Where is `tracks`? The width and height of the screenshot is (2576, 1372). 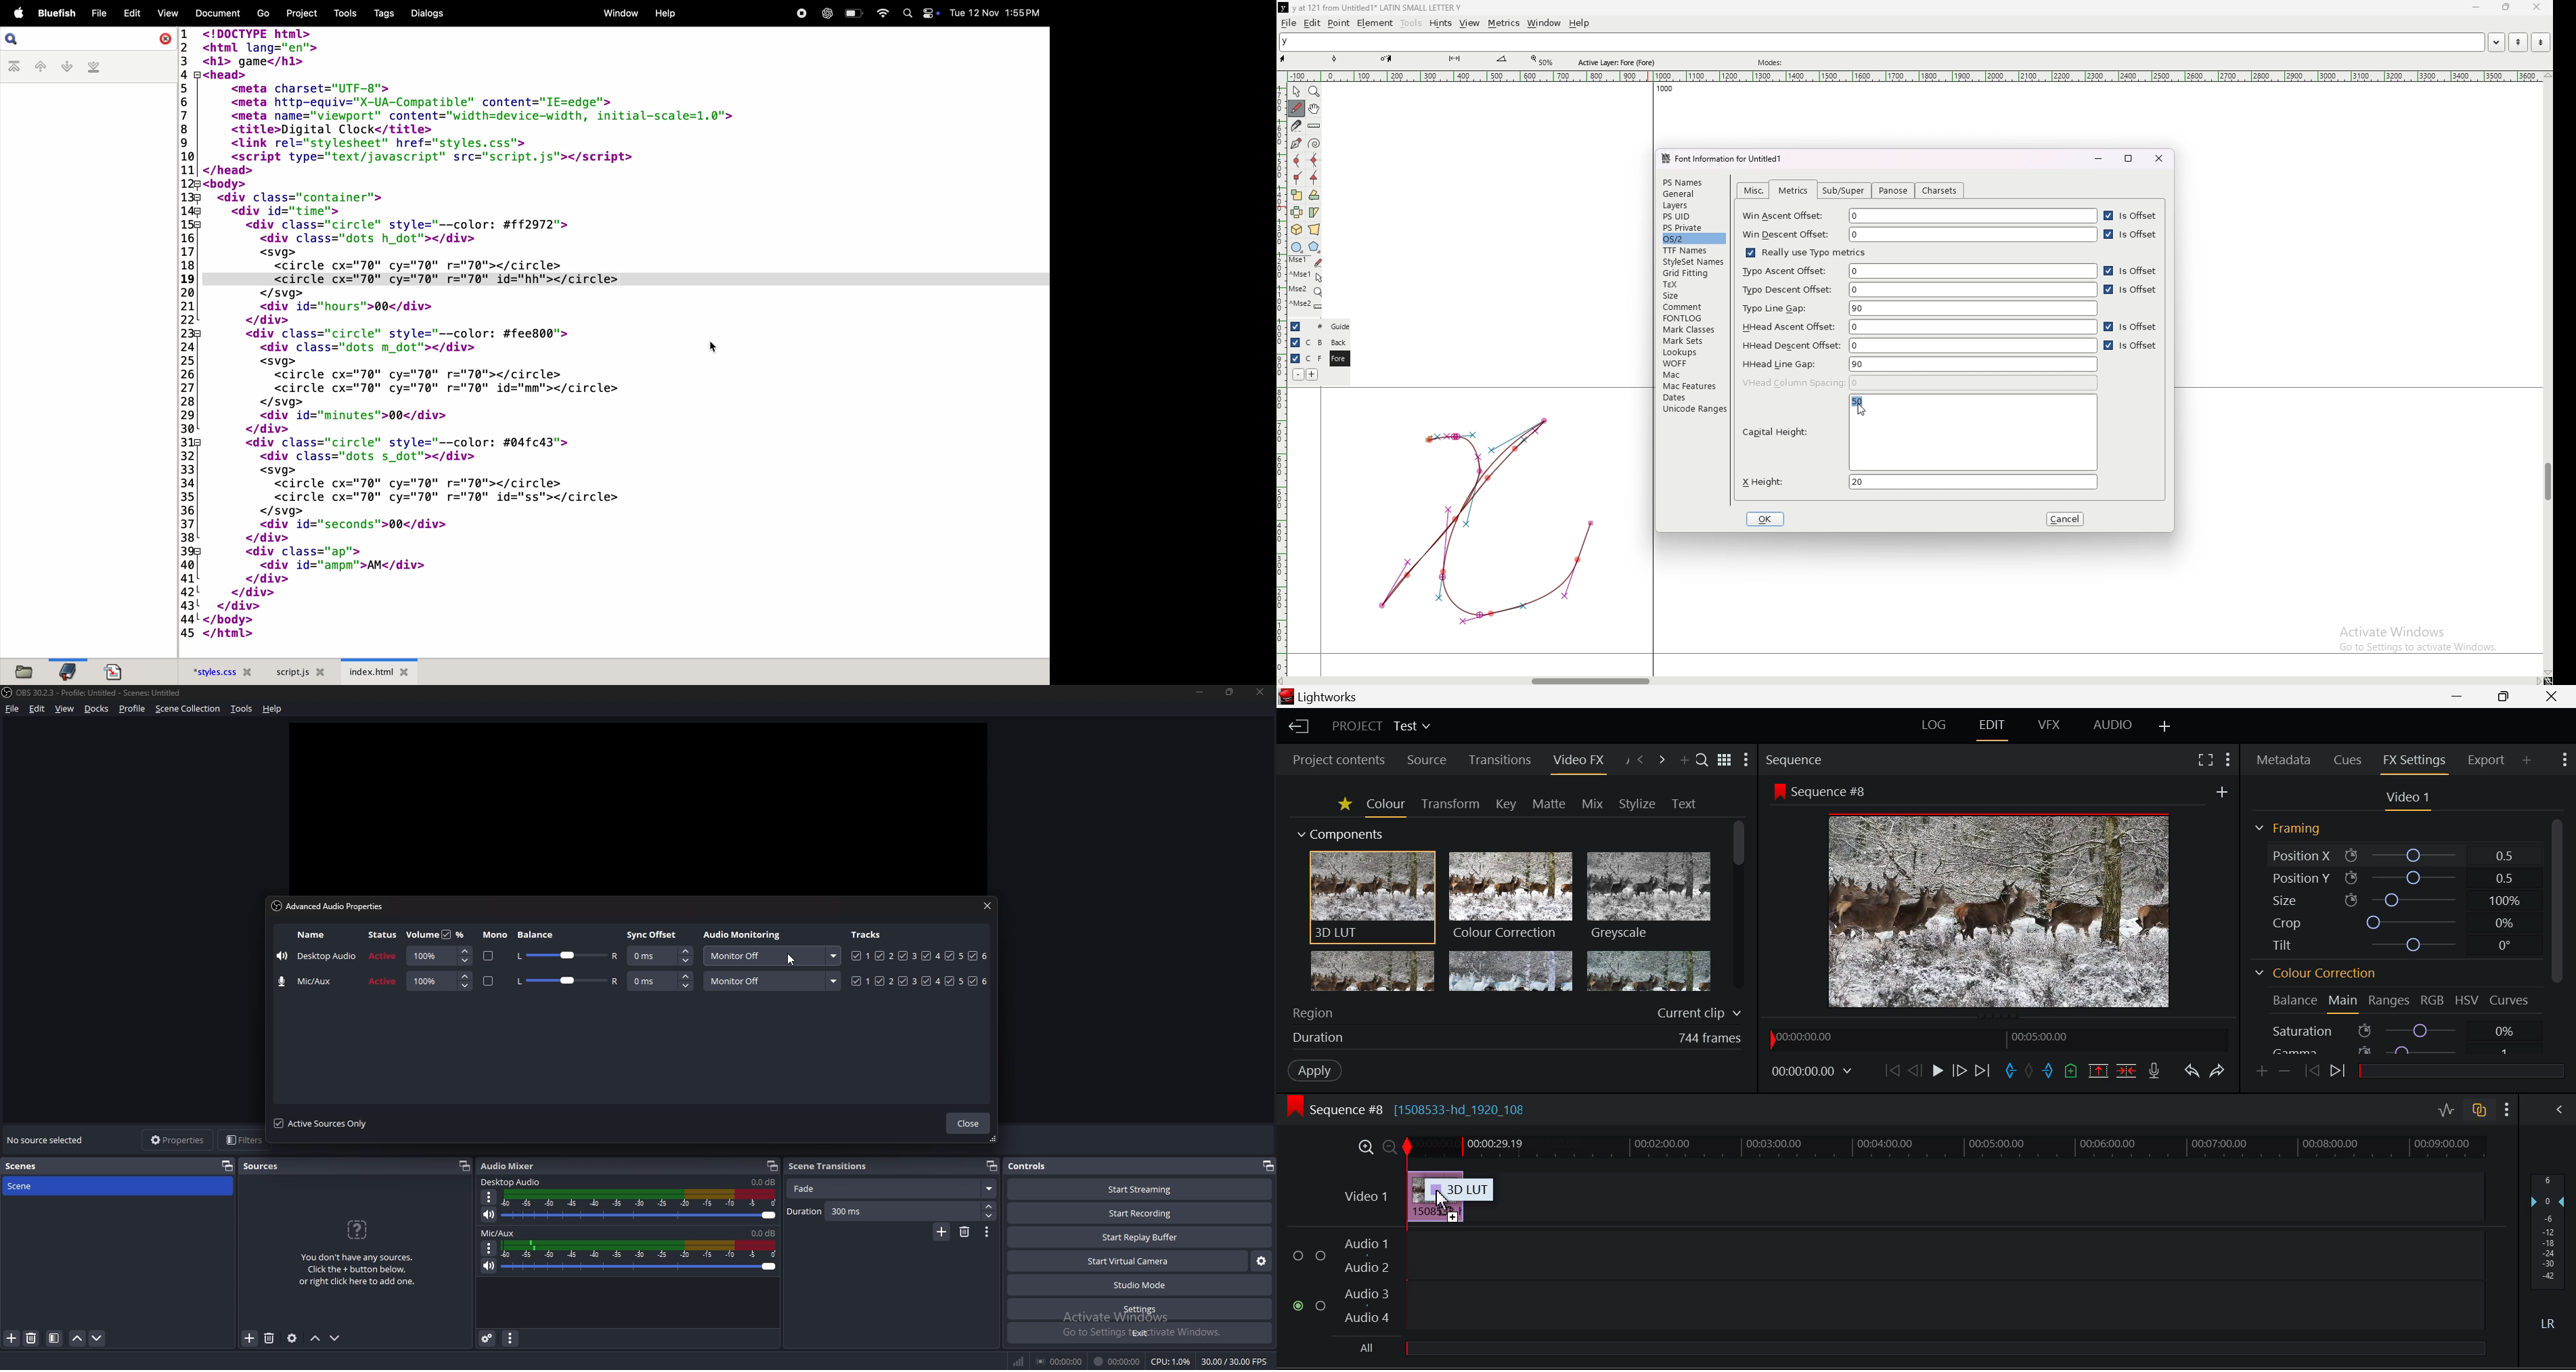
tracks is located at coordinates (868, 934).